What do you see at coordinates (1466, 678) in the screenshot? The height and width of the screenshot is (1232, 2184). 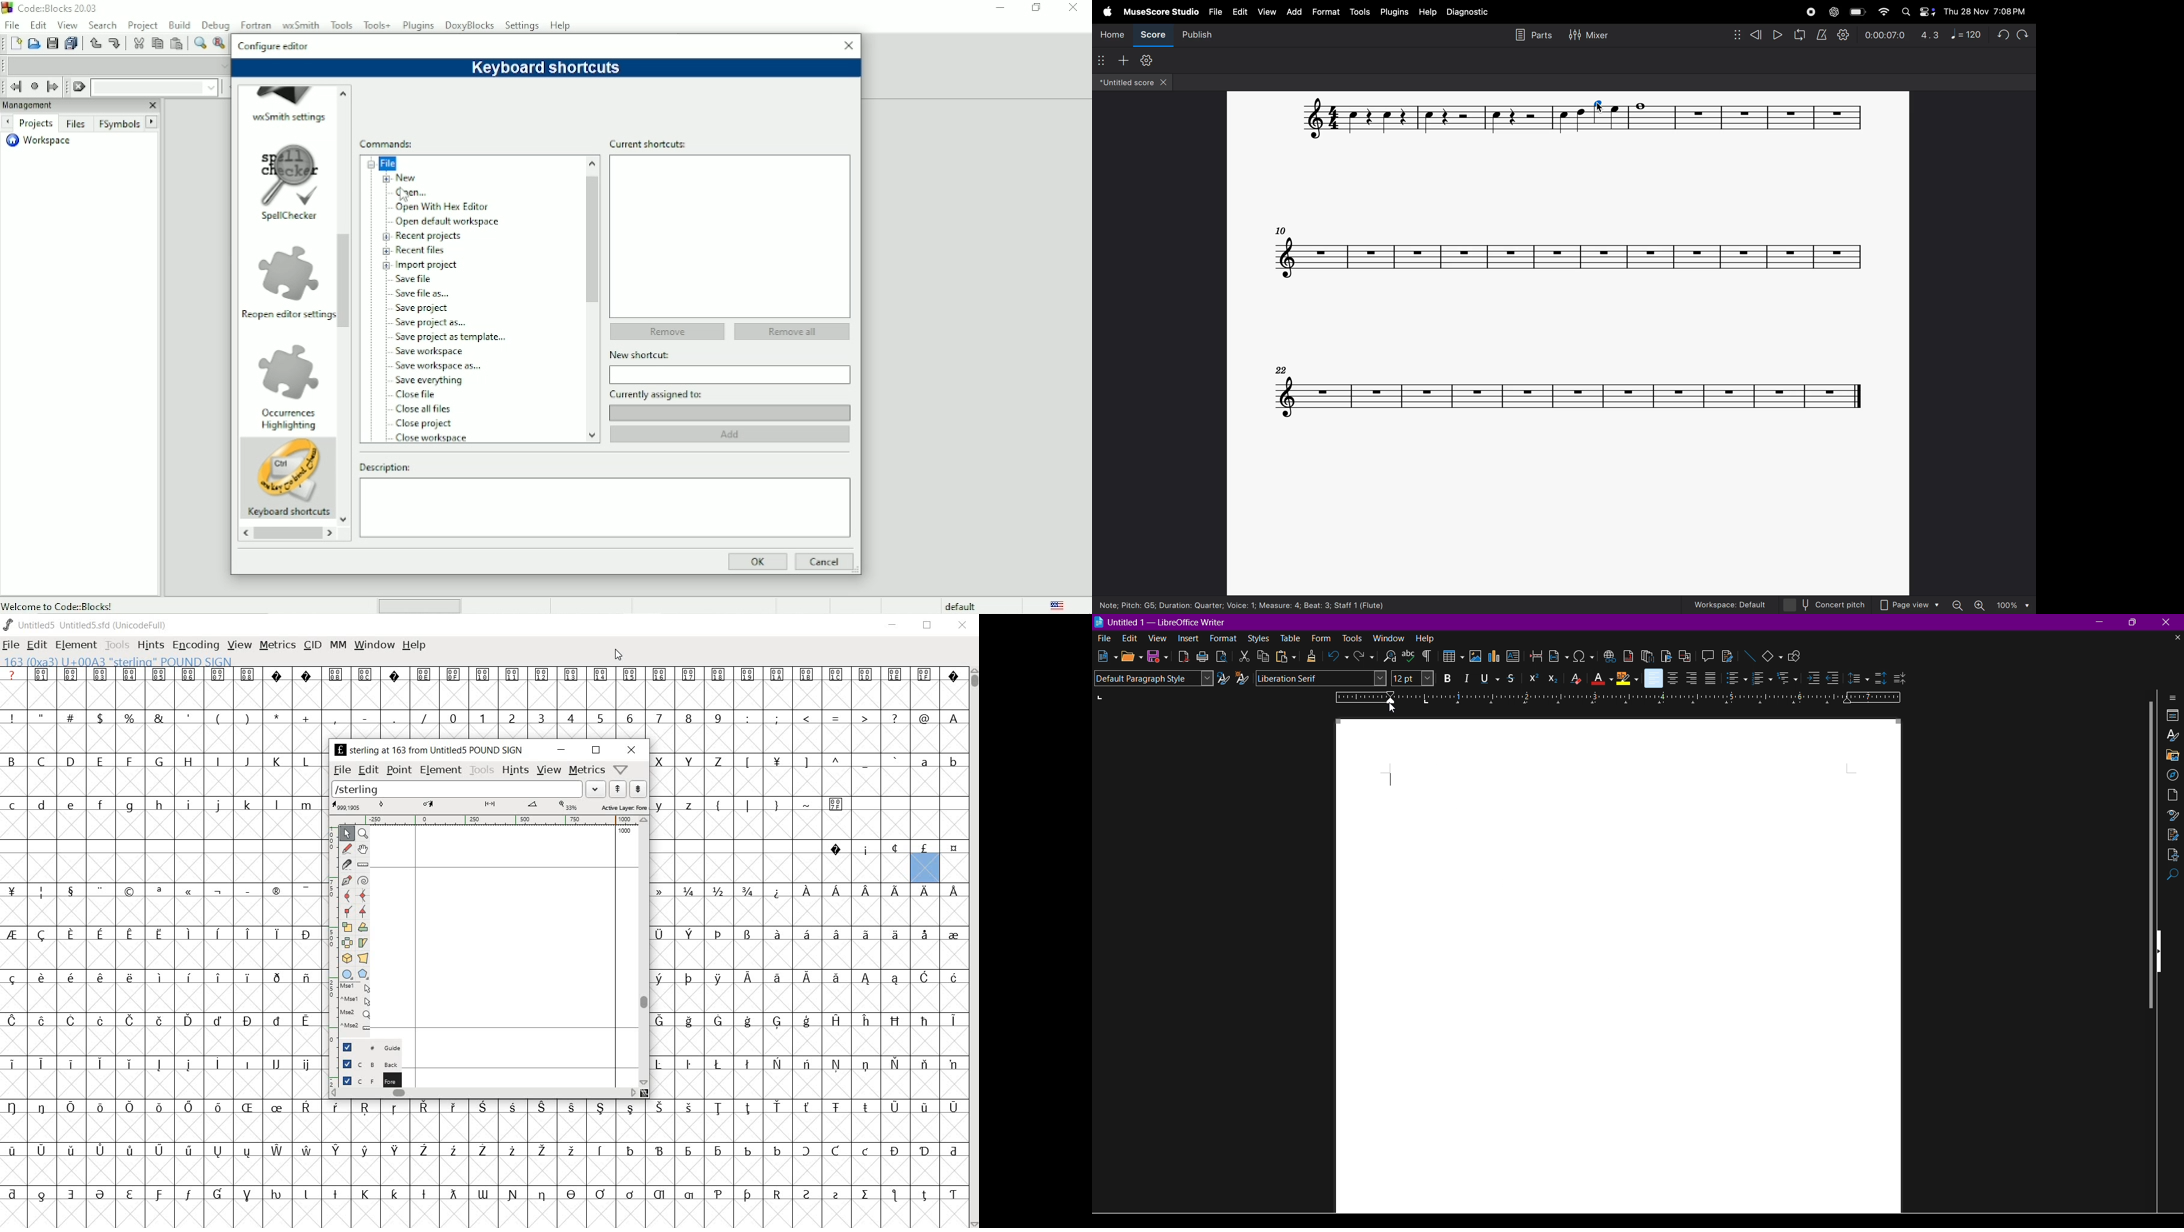 I see `Italics` at bounding box center [1466, 678].